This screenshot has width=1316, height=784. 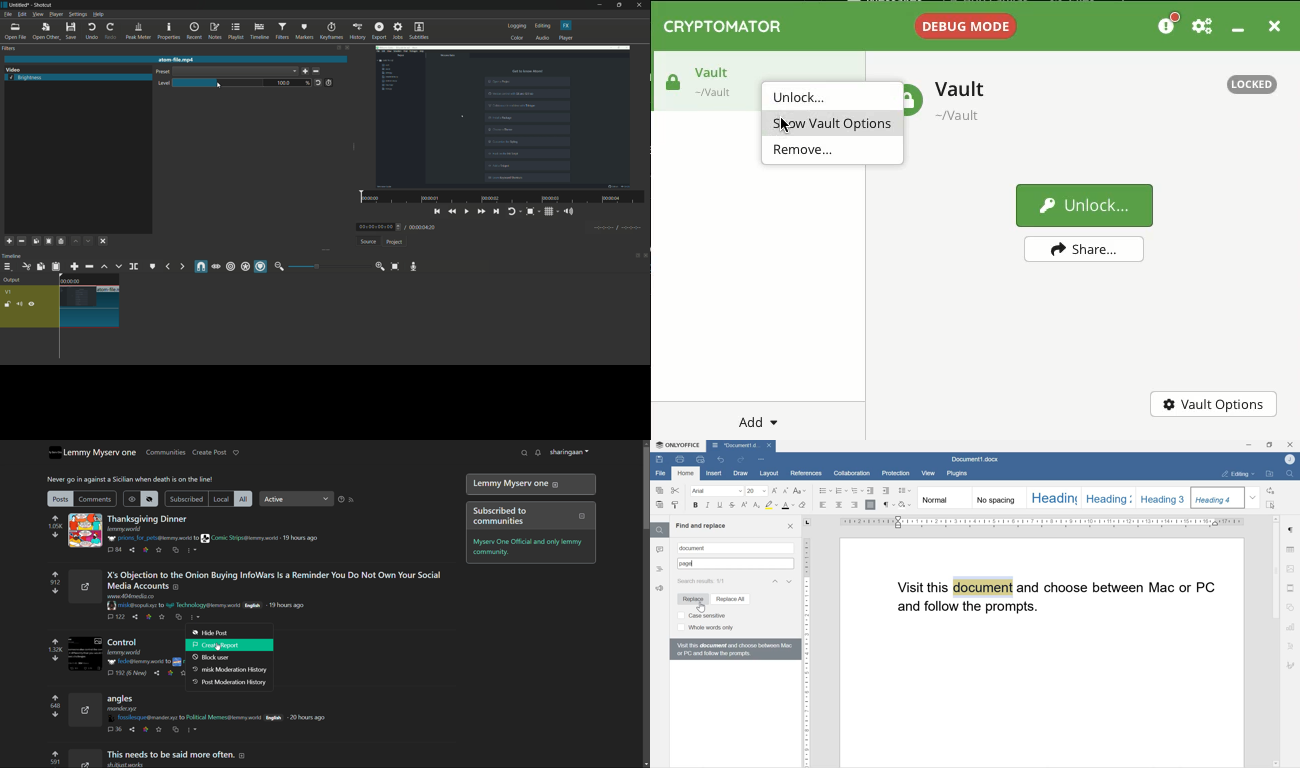 I want to click on append, so click(x=73, y=267).